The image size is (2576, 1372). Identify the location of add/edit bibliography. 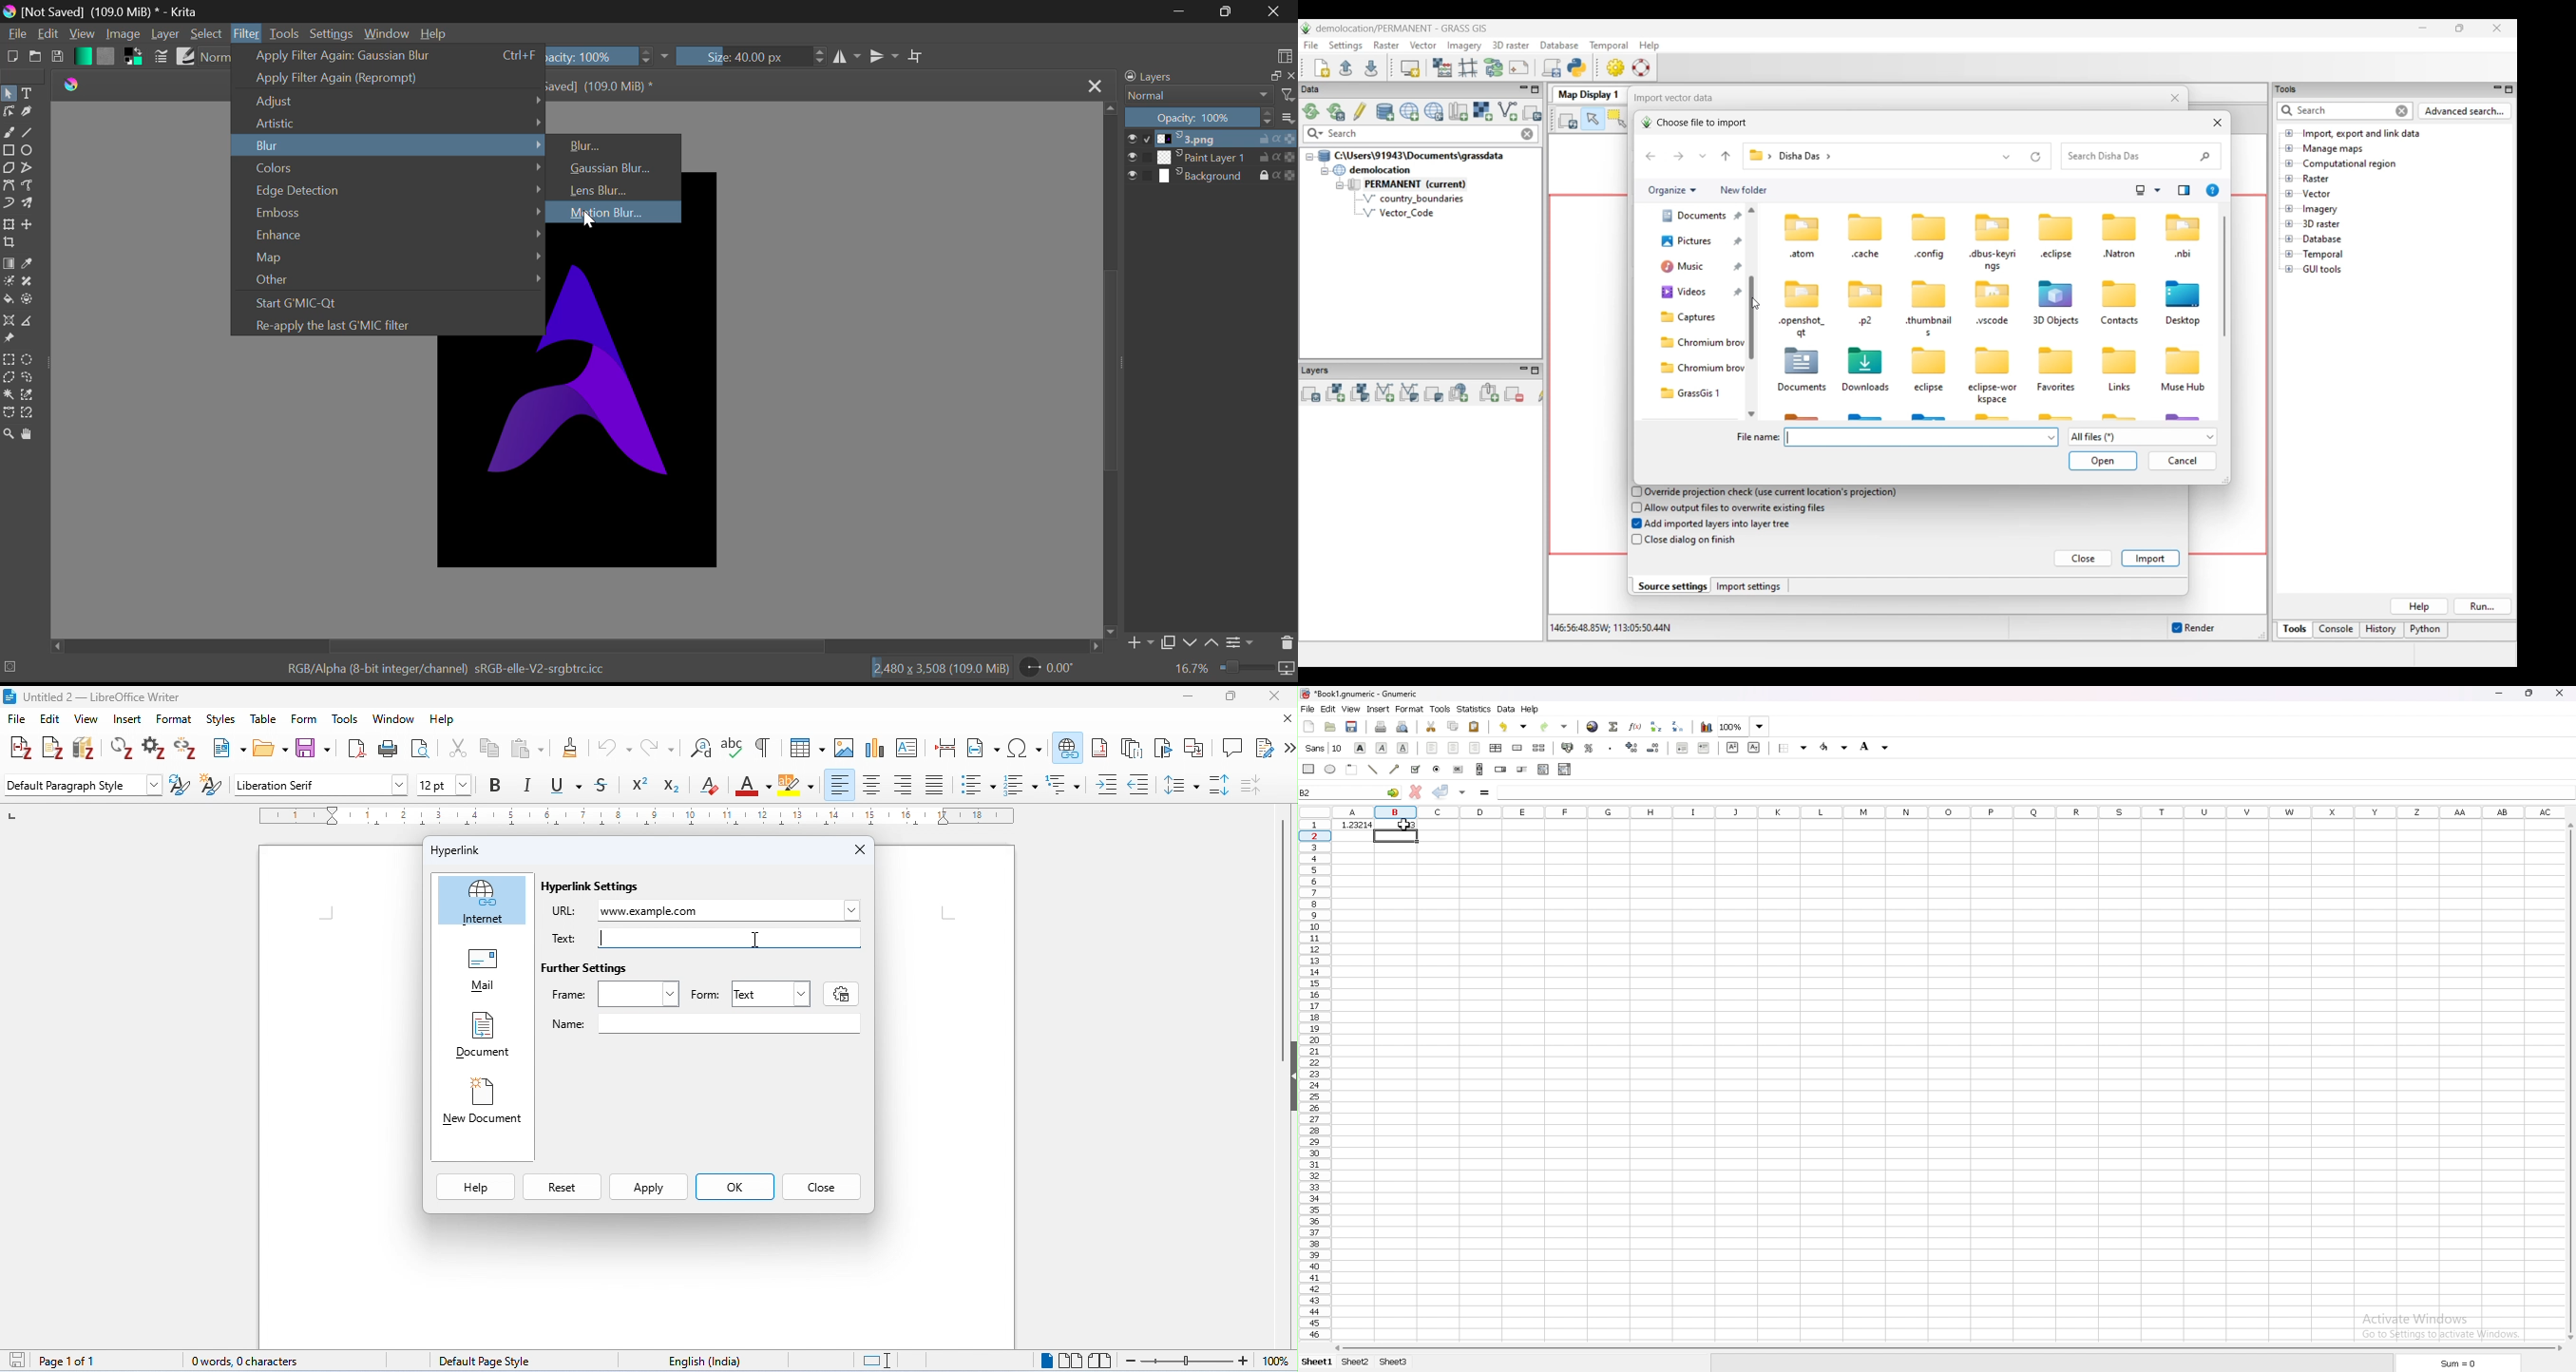
(84, 748).